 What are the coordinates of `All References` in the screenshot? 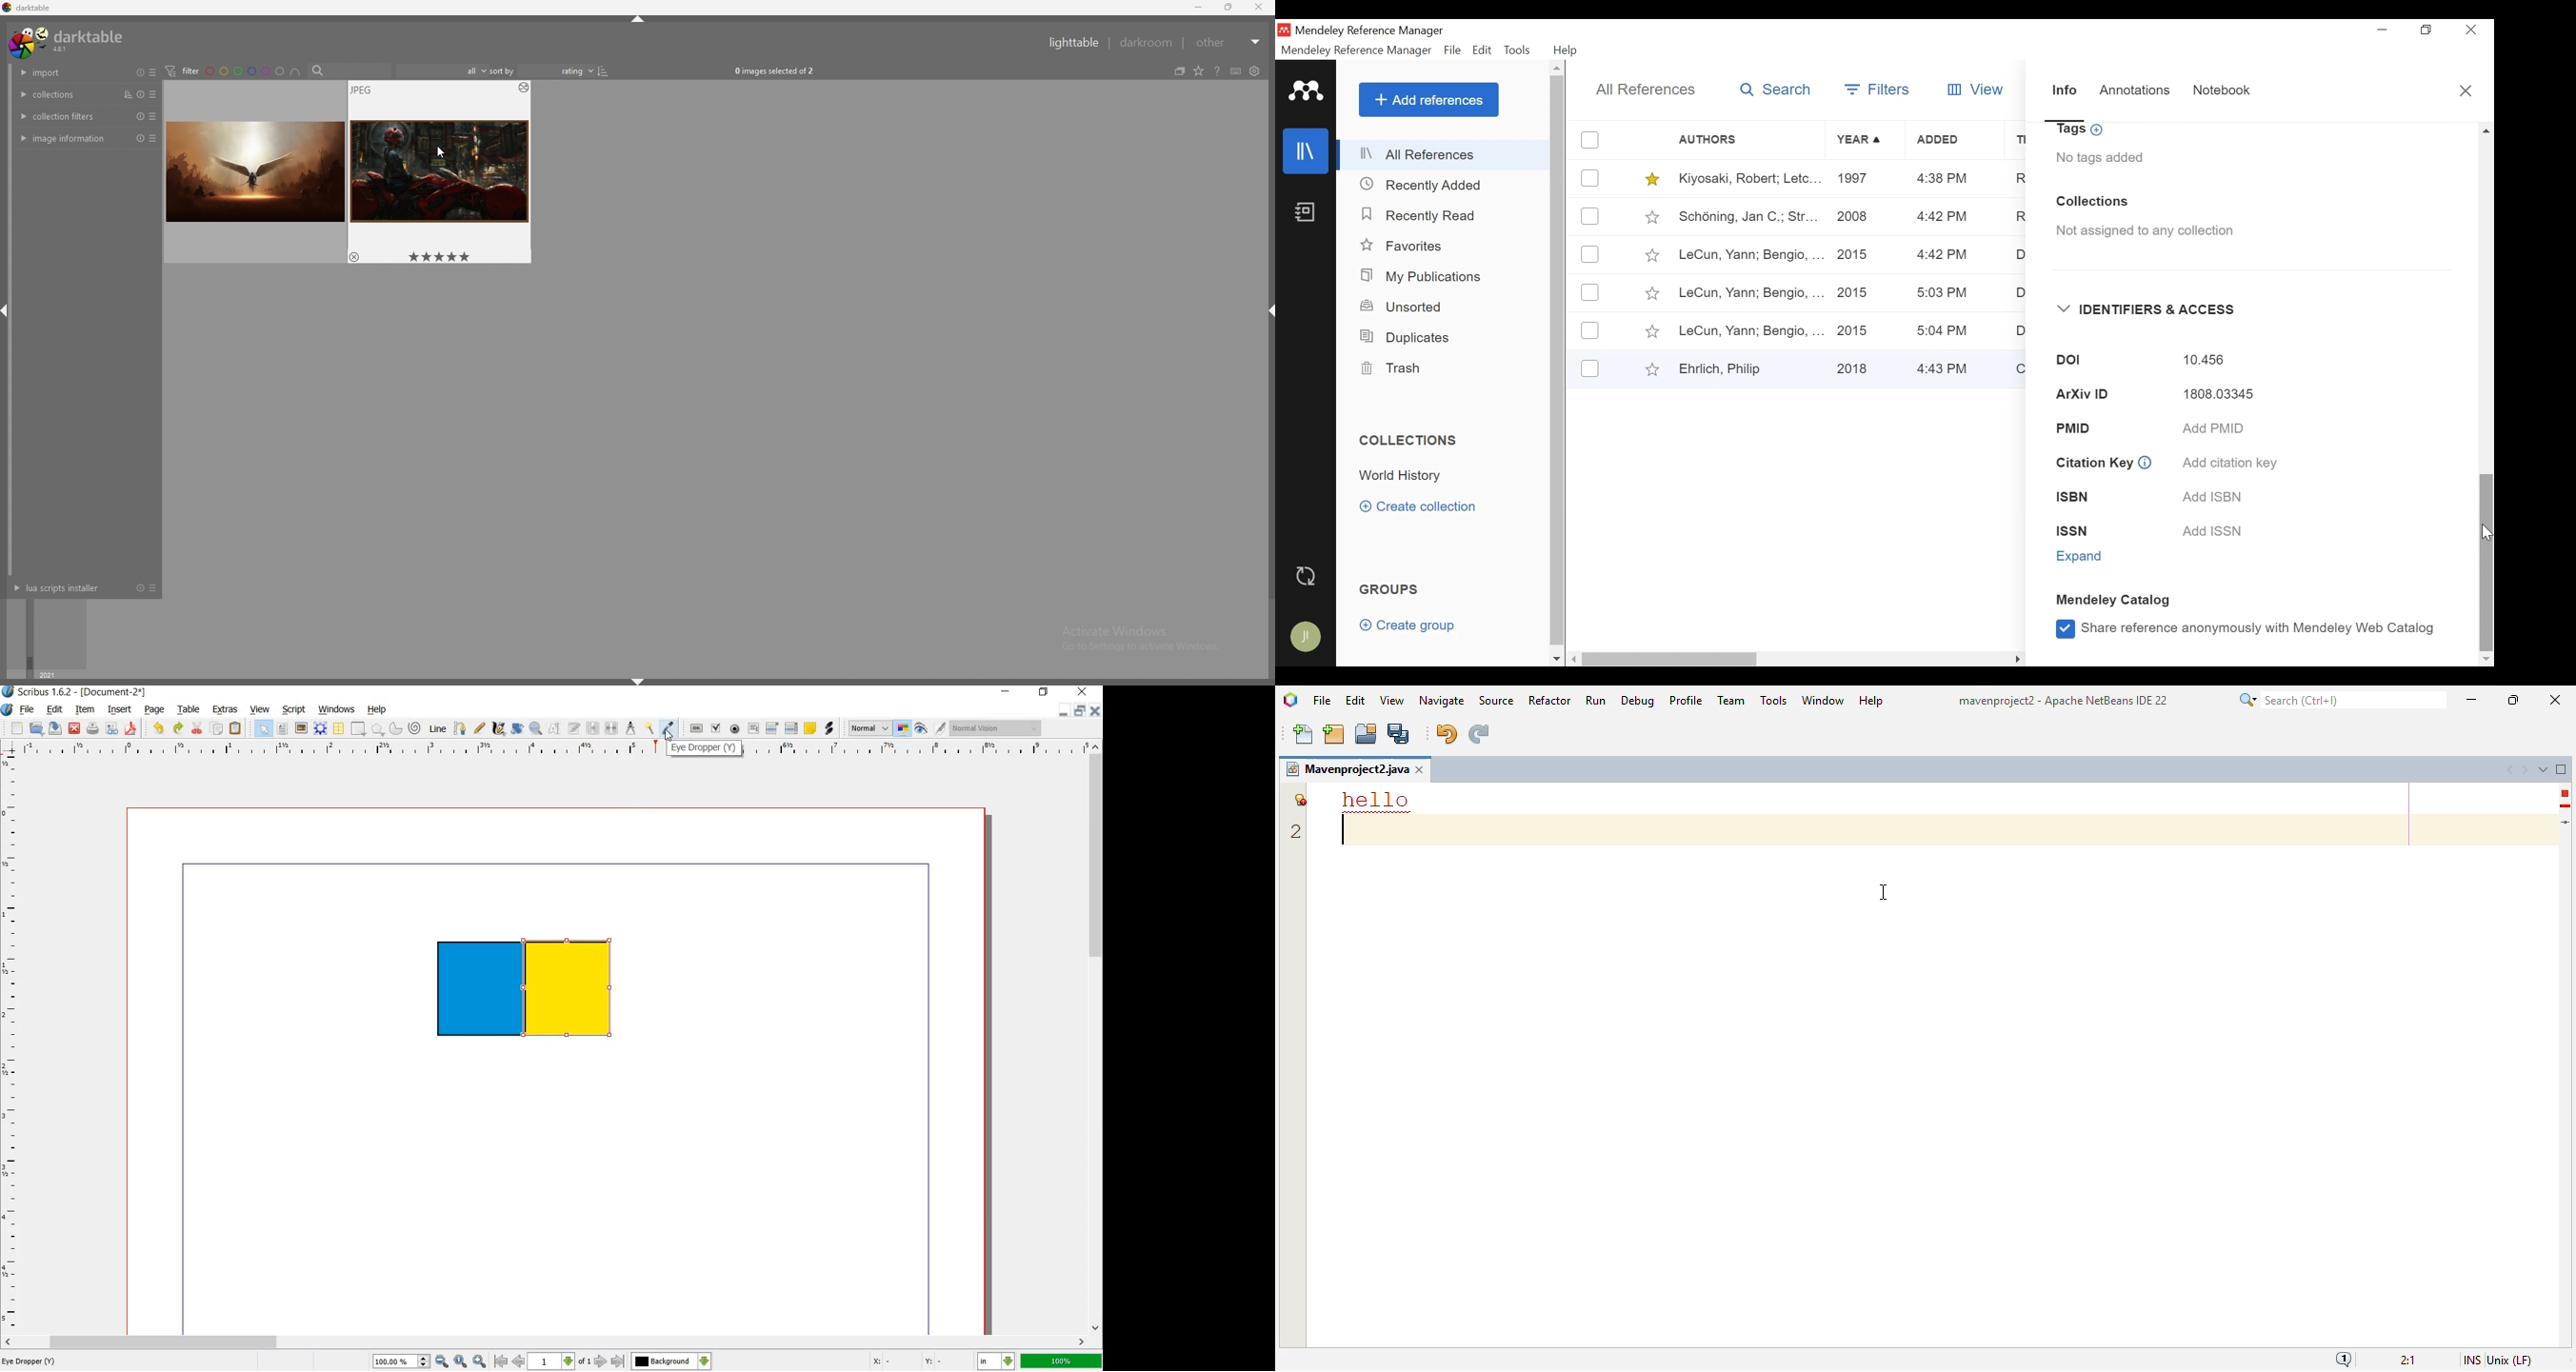 It's located at (1642, 89).